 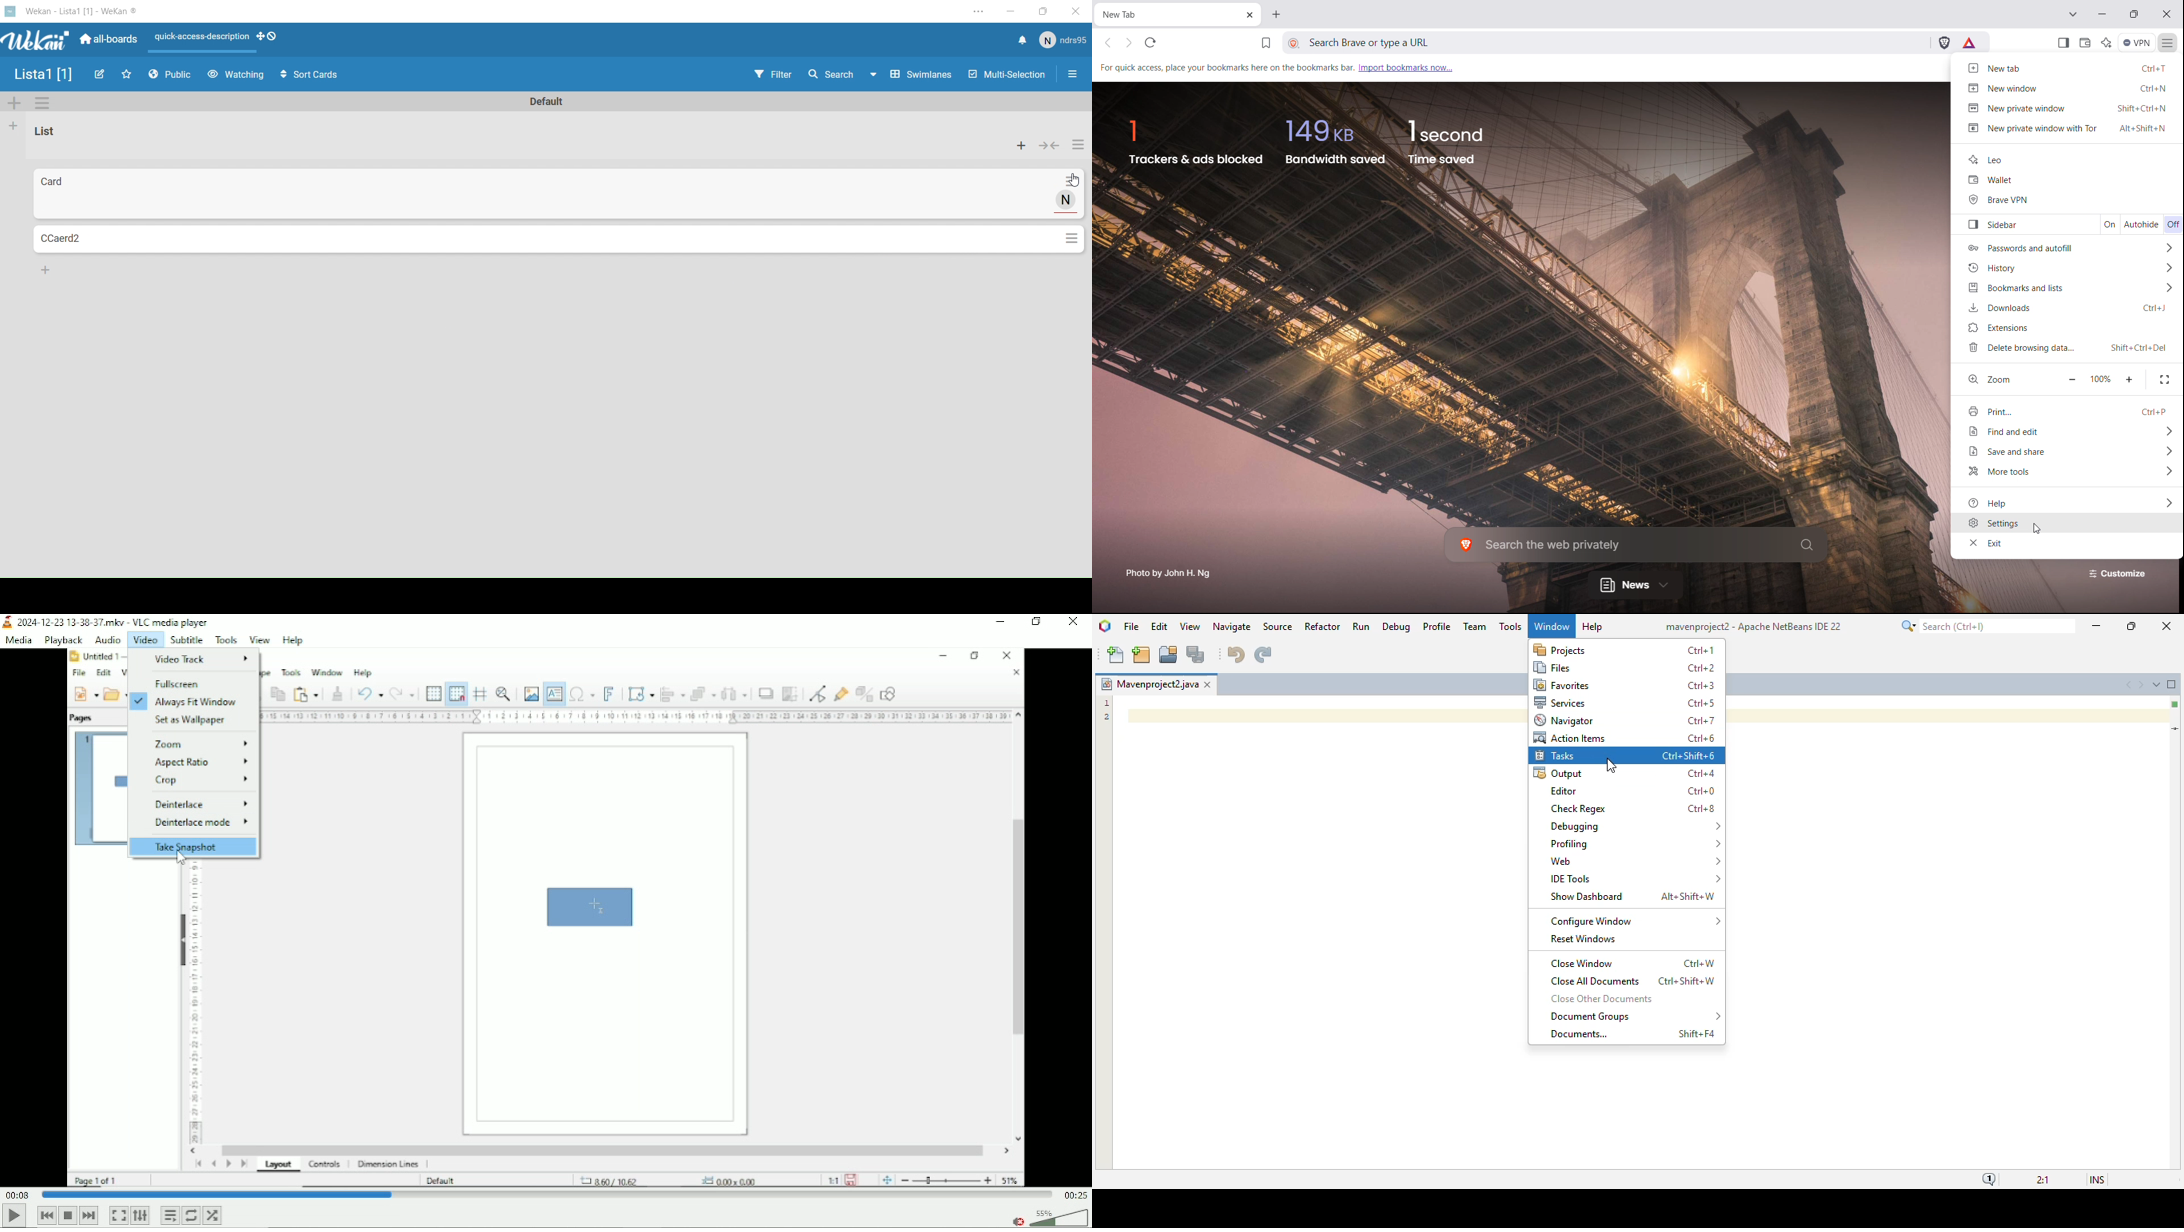 I want to click on New Tab, so click(x=1168, y=15).